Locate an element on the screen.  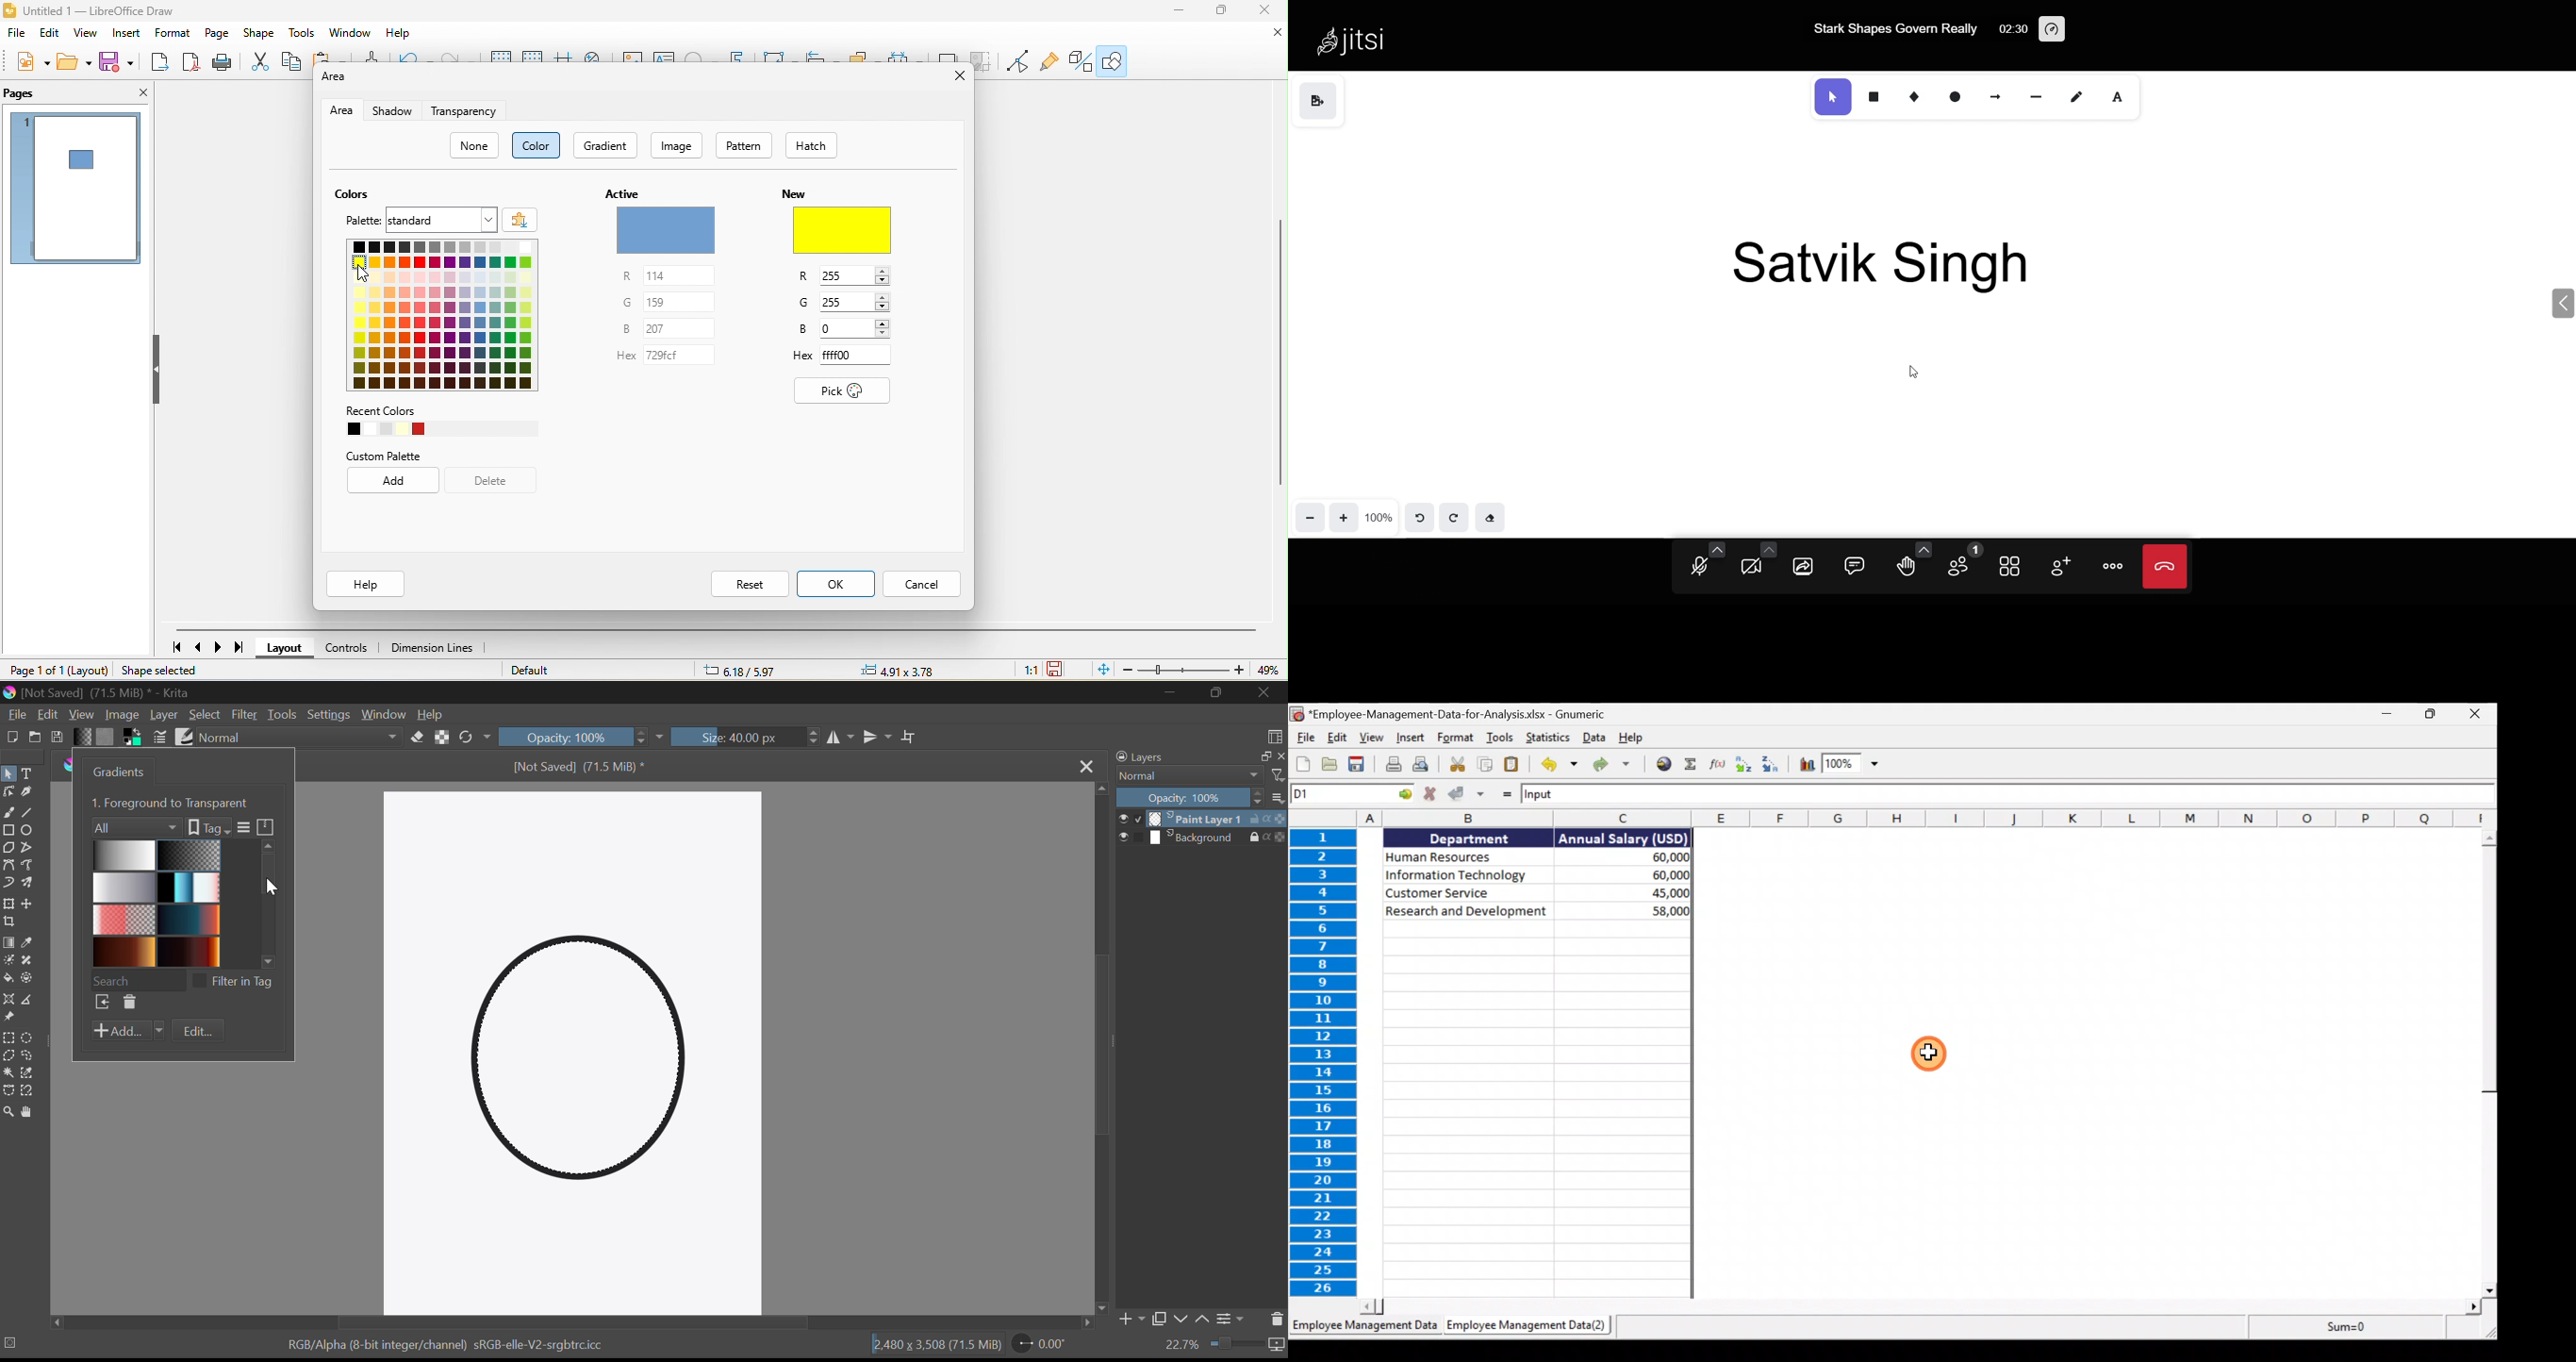
zoom in is located at coordinates (1346, 517).